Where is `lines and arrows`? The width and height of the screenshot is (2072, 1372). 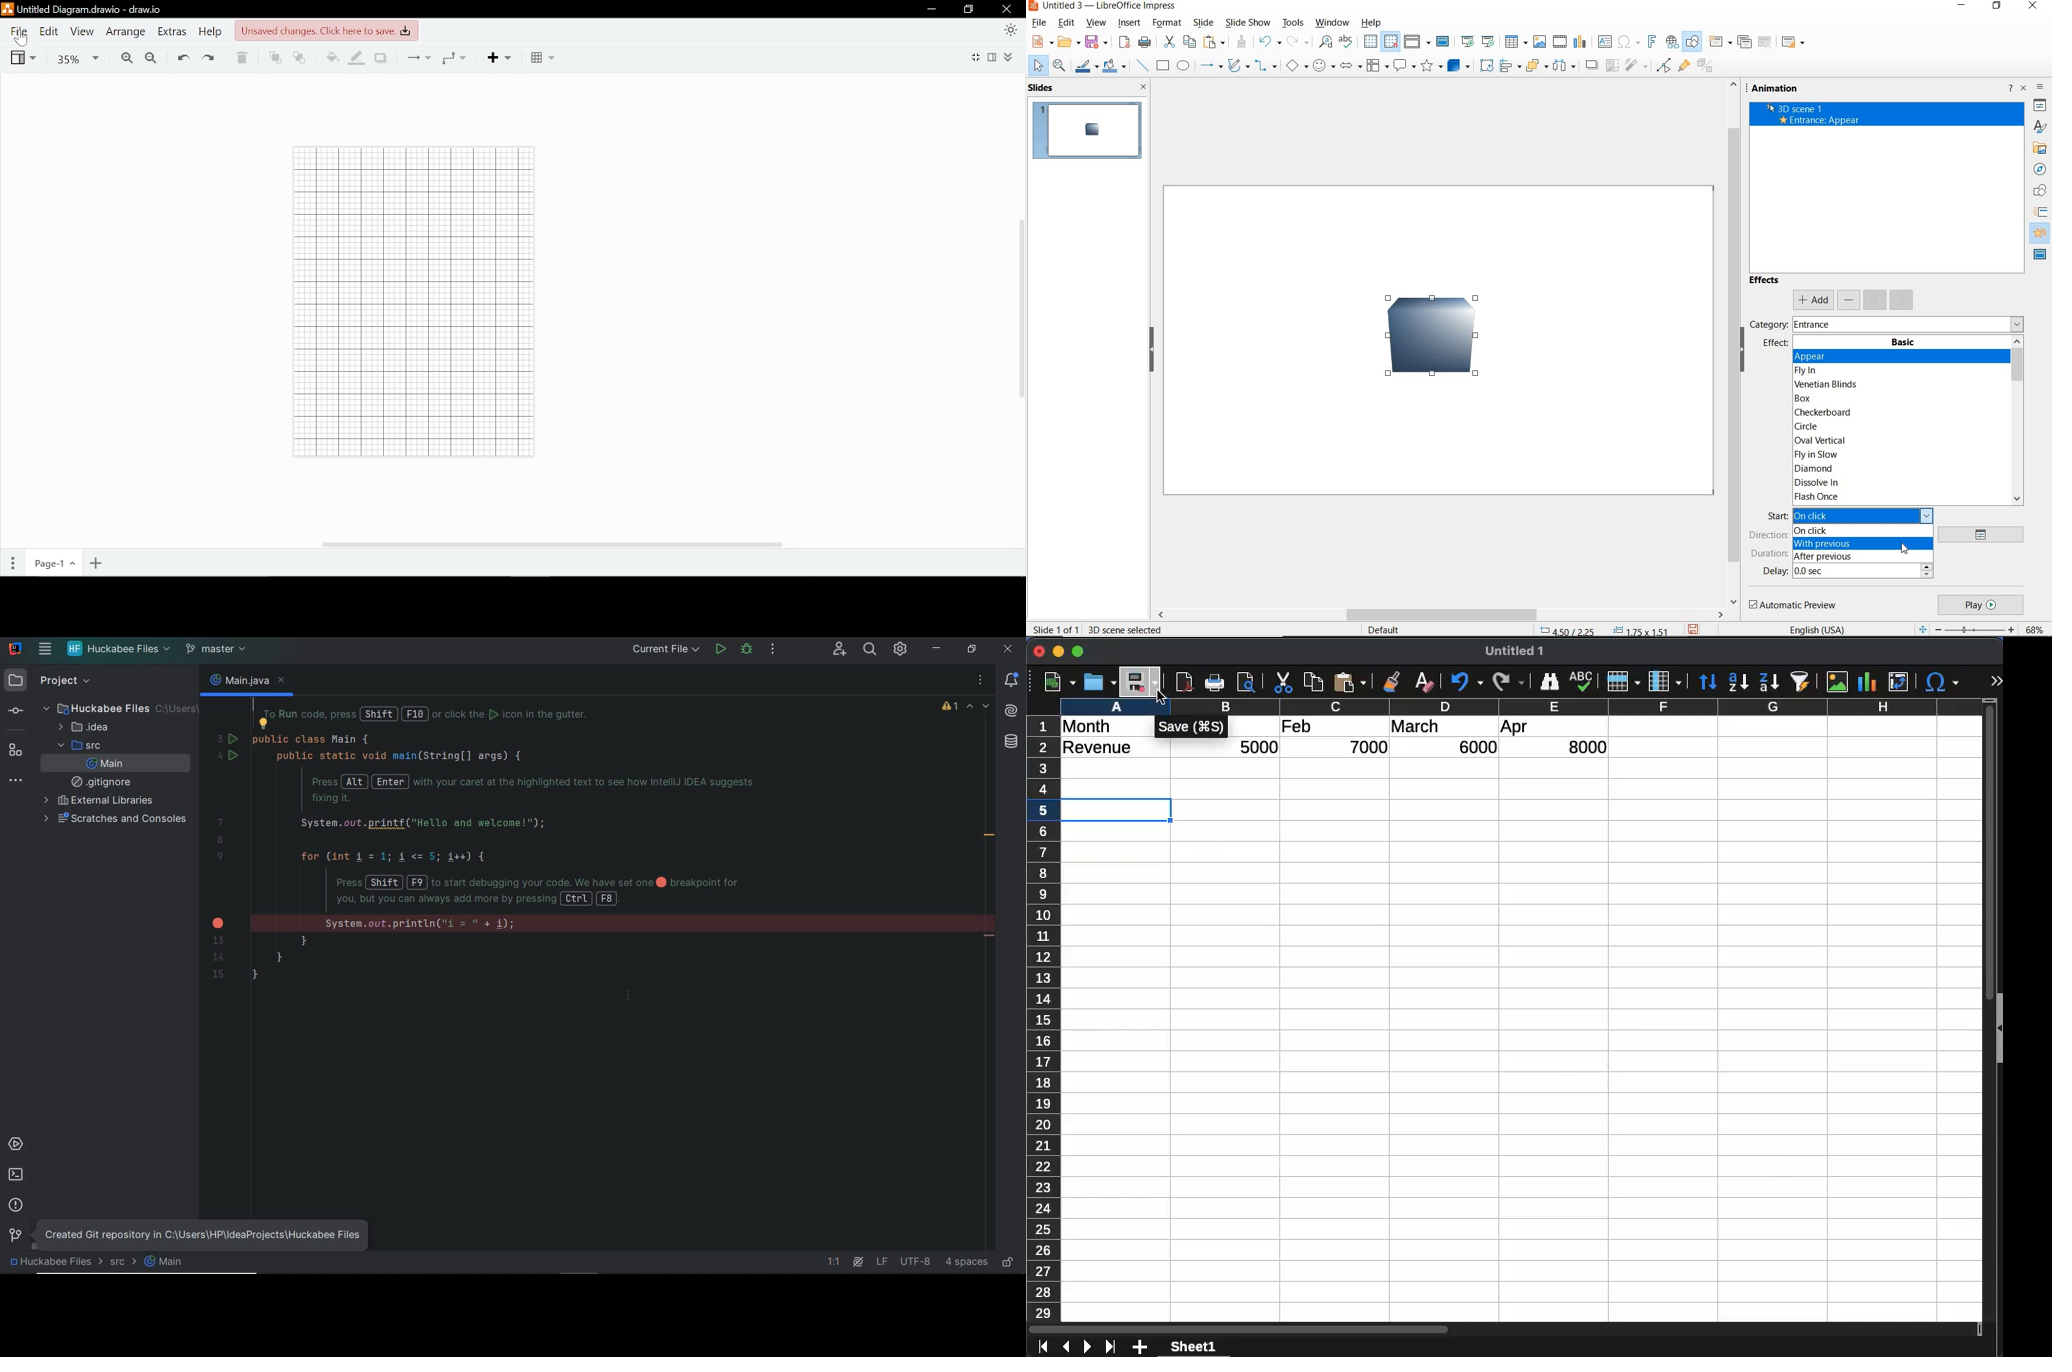 lines and arrows is located at coordinates (1211, 68).